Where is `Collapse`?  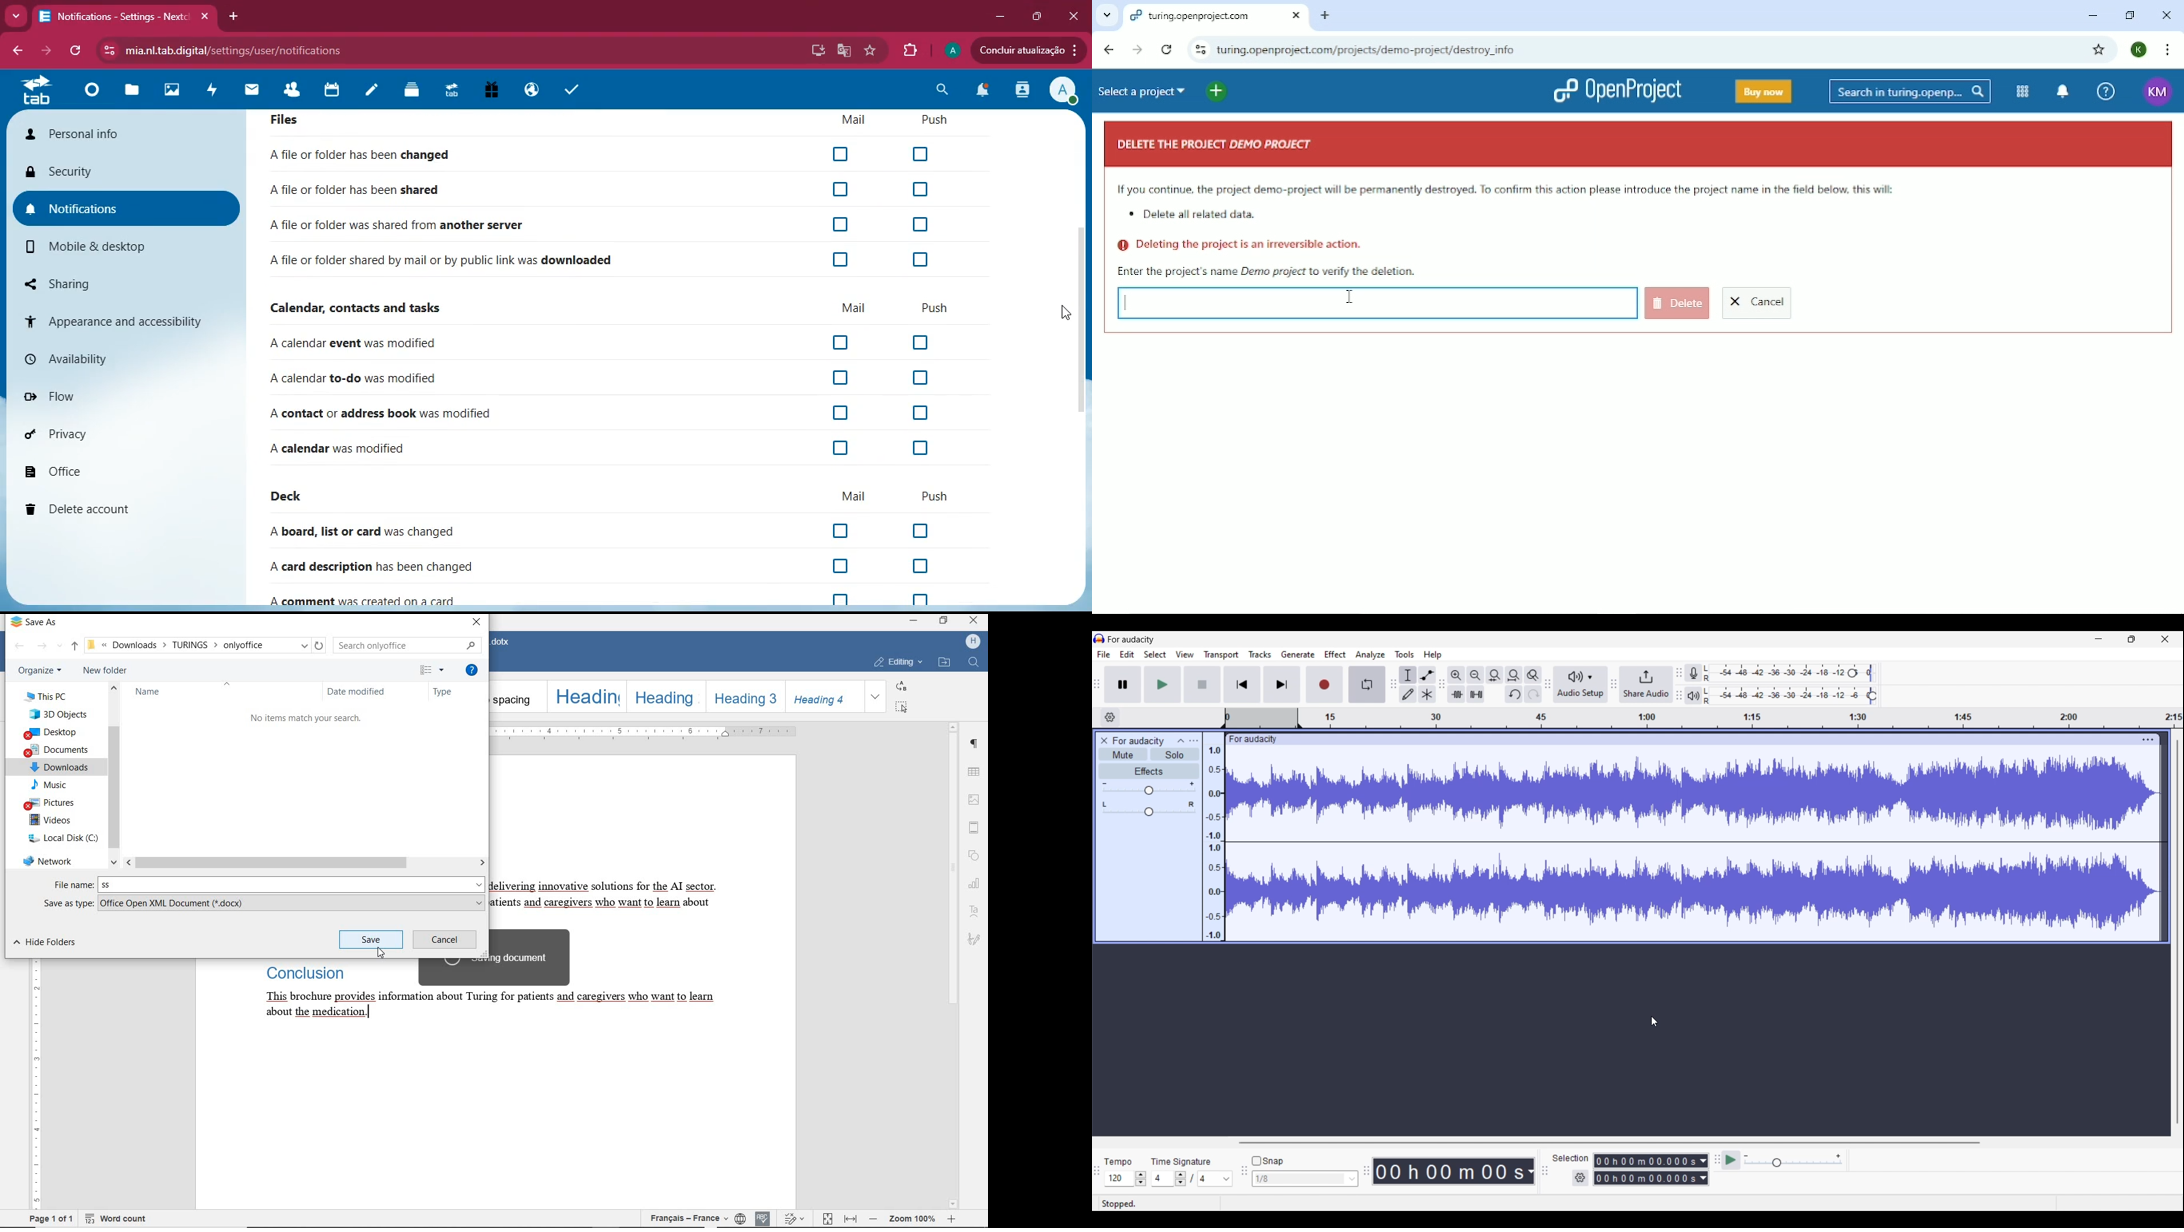
Collapse is located at coordinates (1181, 741).